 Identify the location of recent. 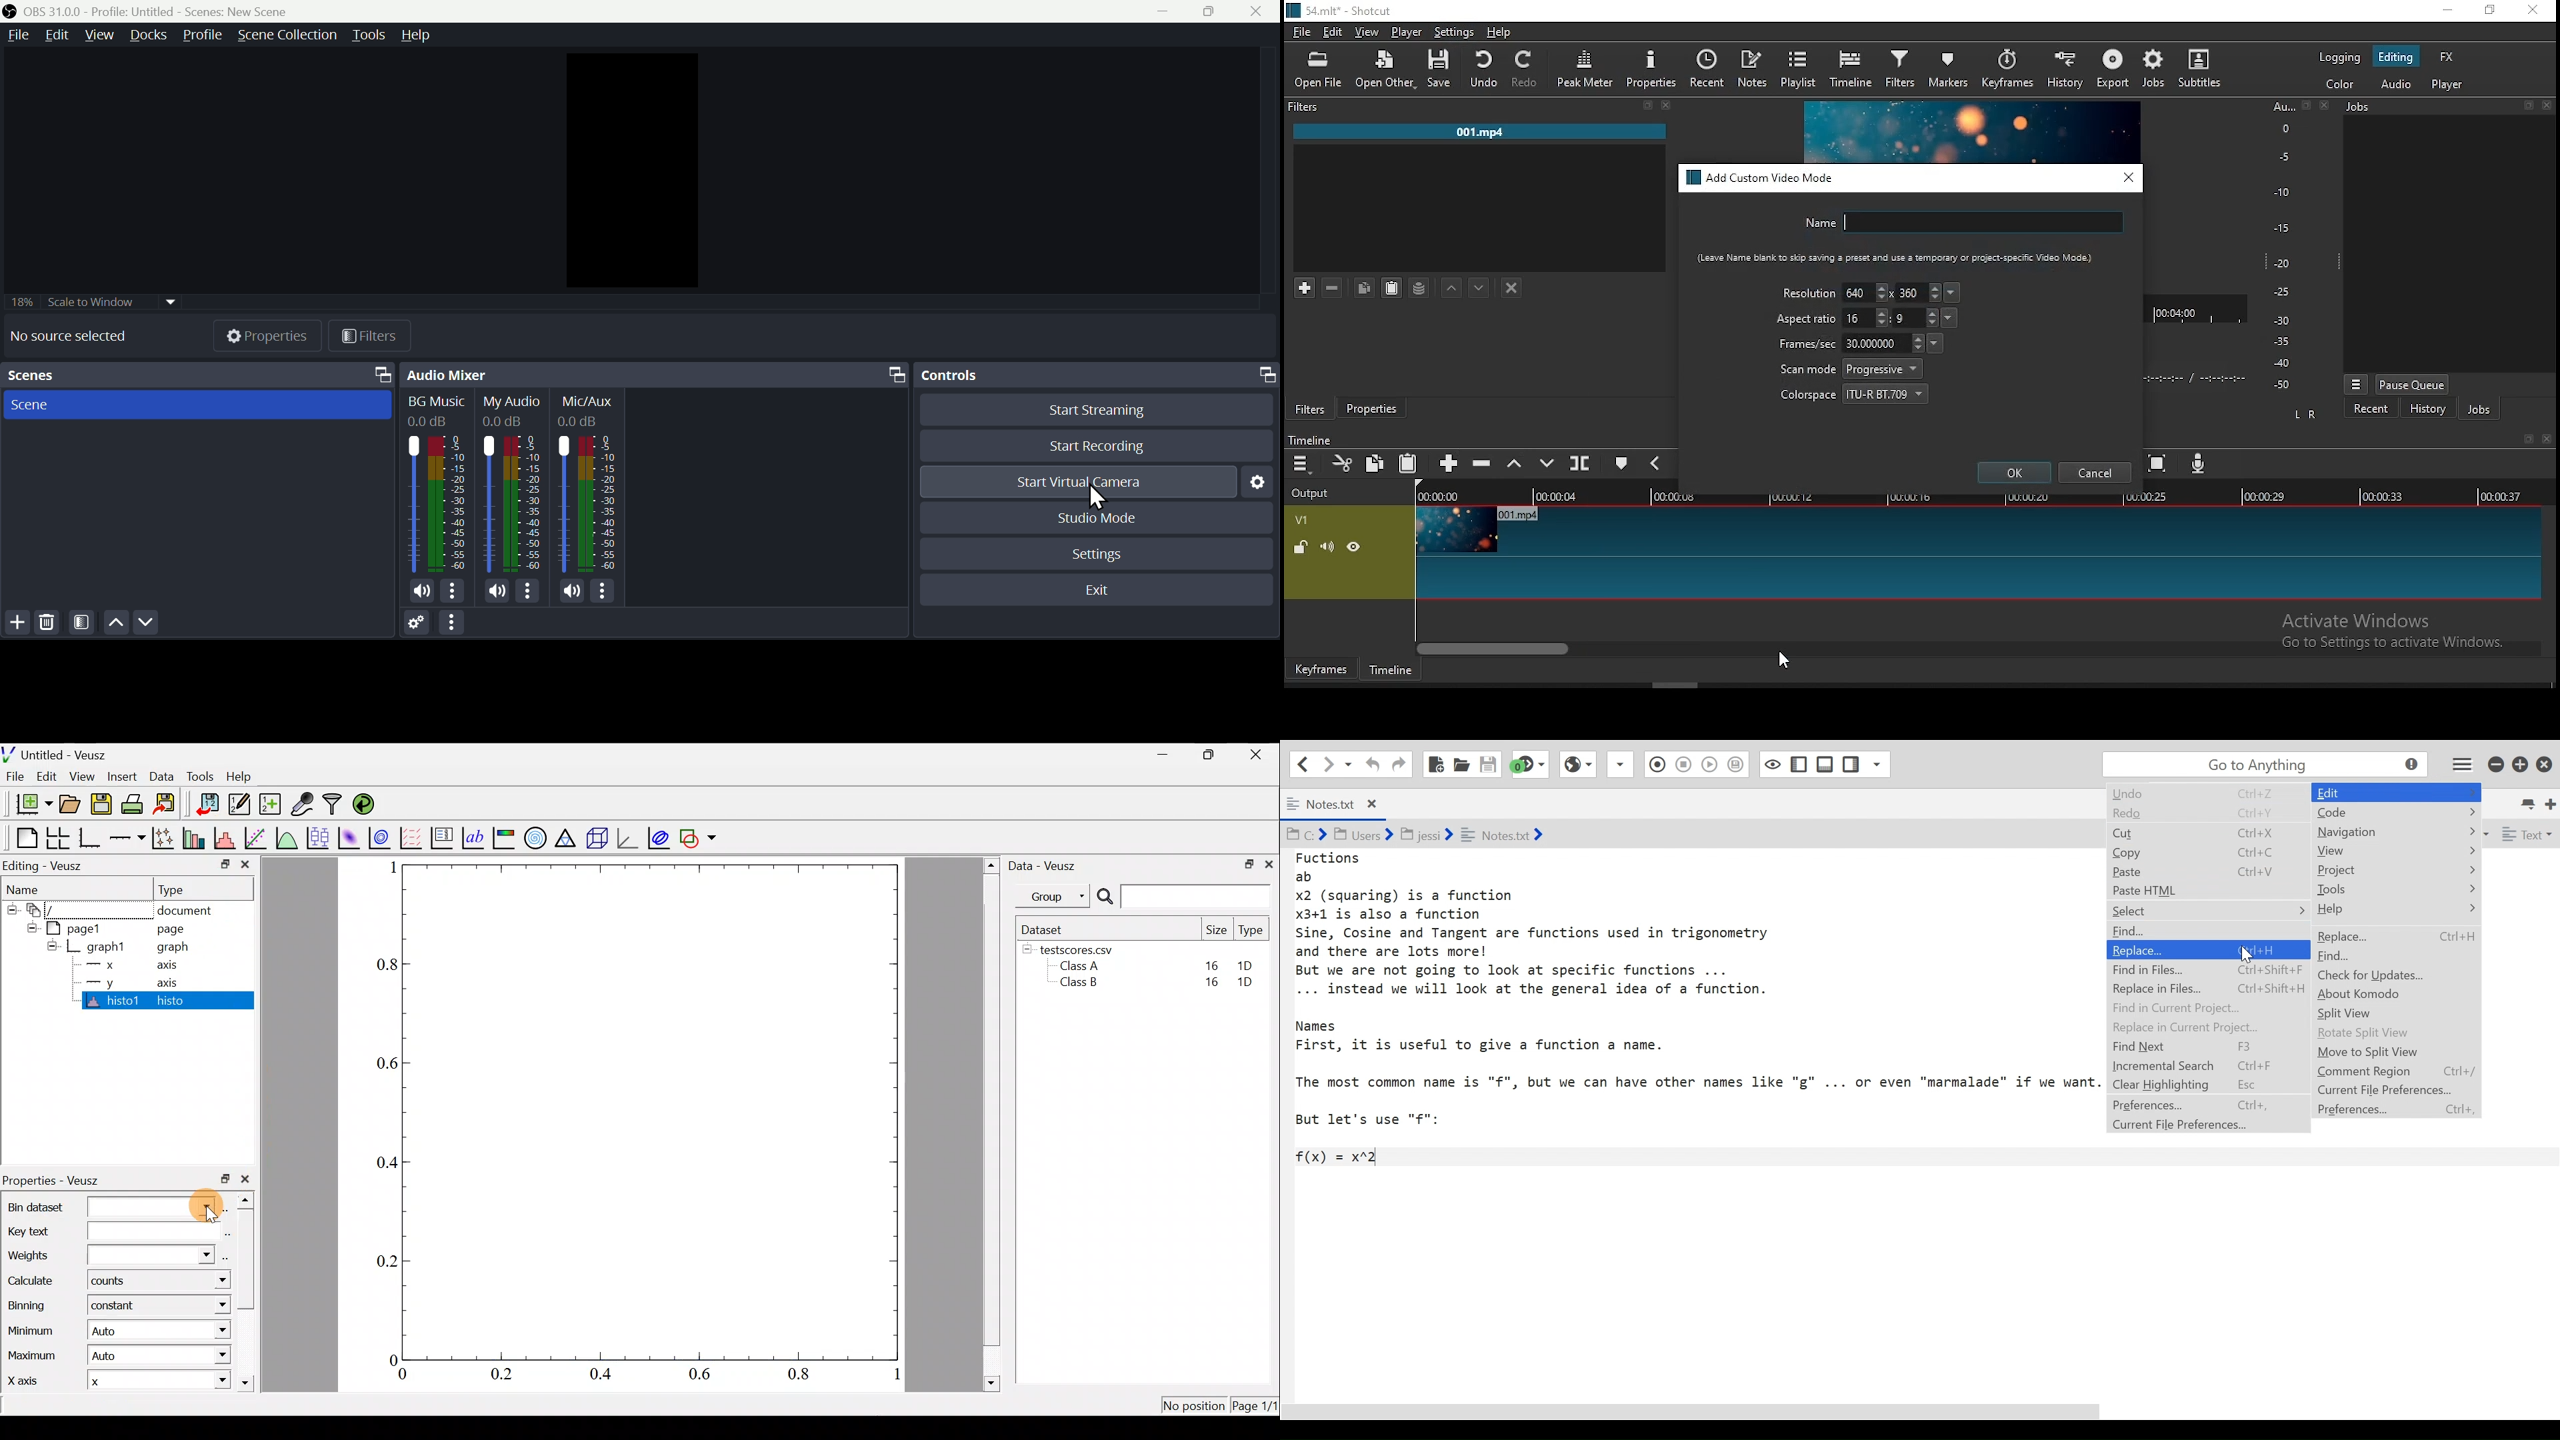
(1706, 68).